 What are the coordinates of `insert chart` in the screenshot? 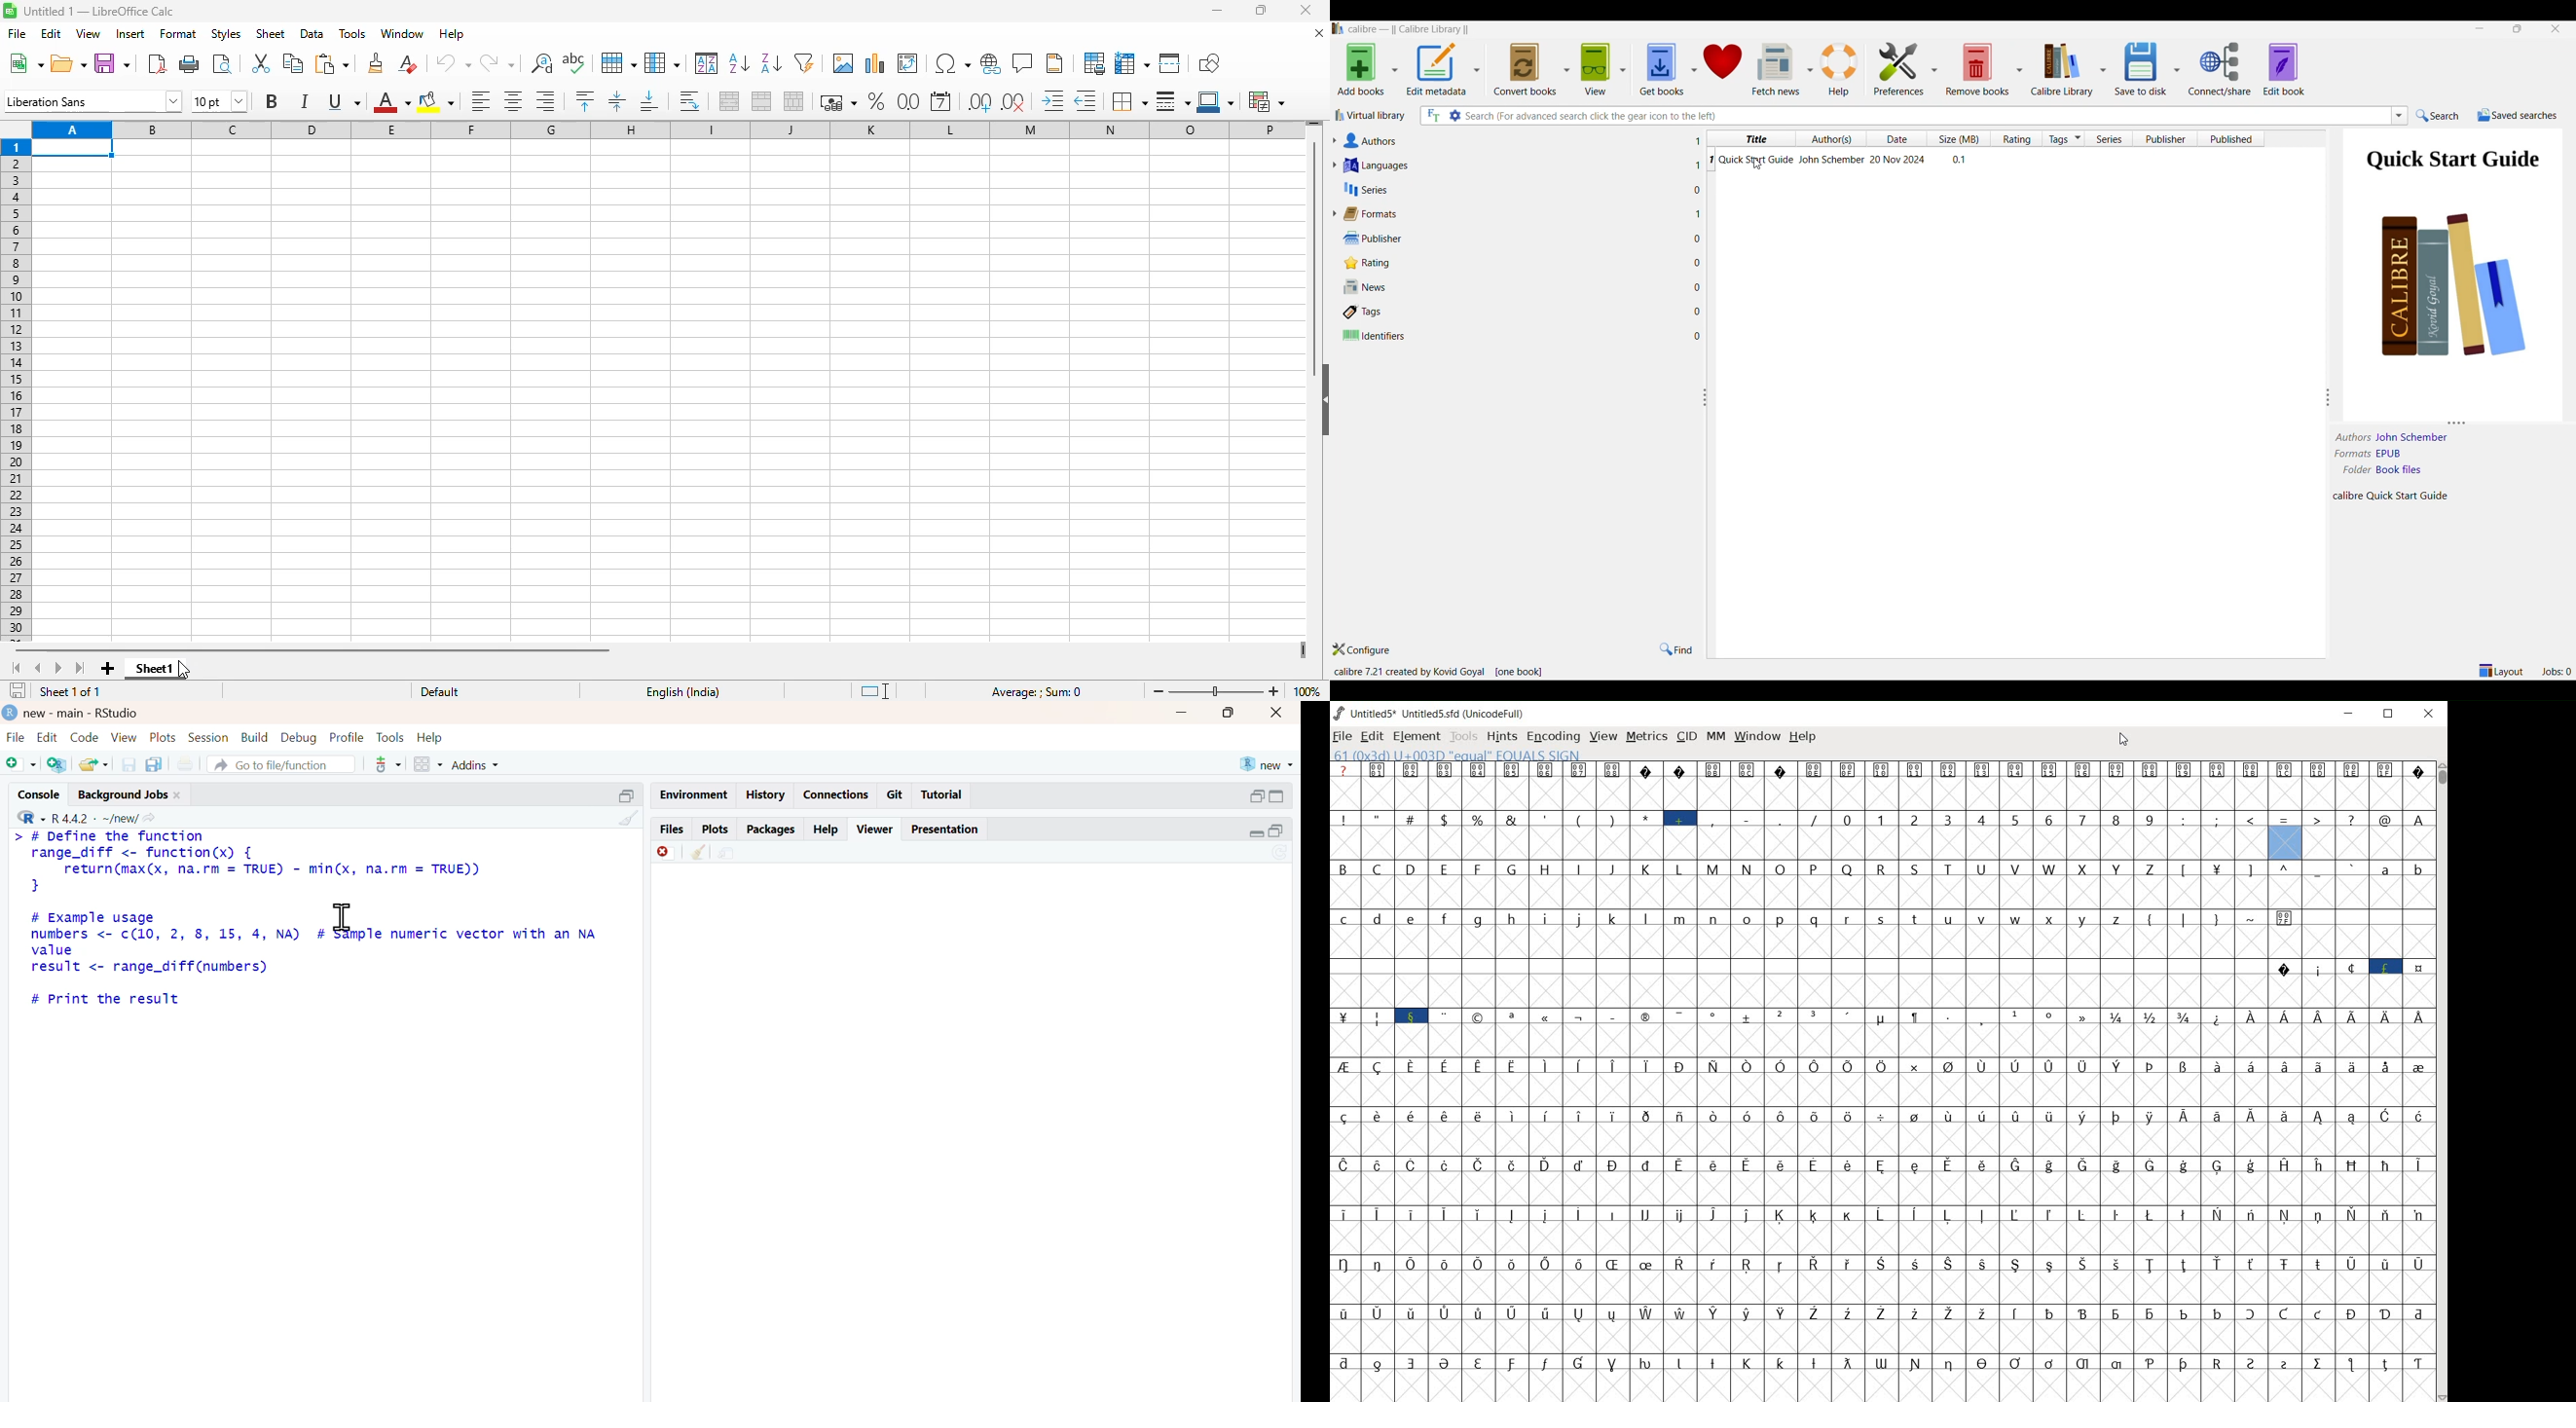 It's located at (873, 63).